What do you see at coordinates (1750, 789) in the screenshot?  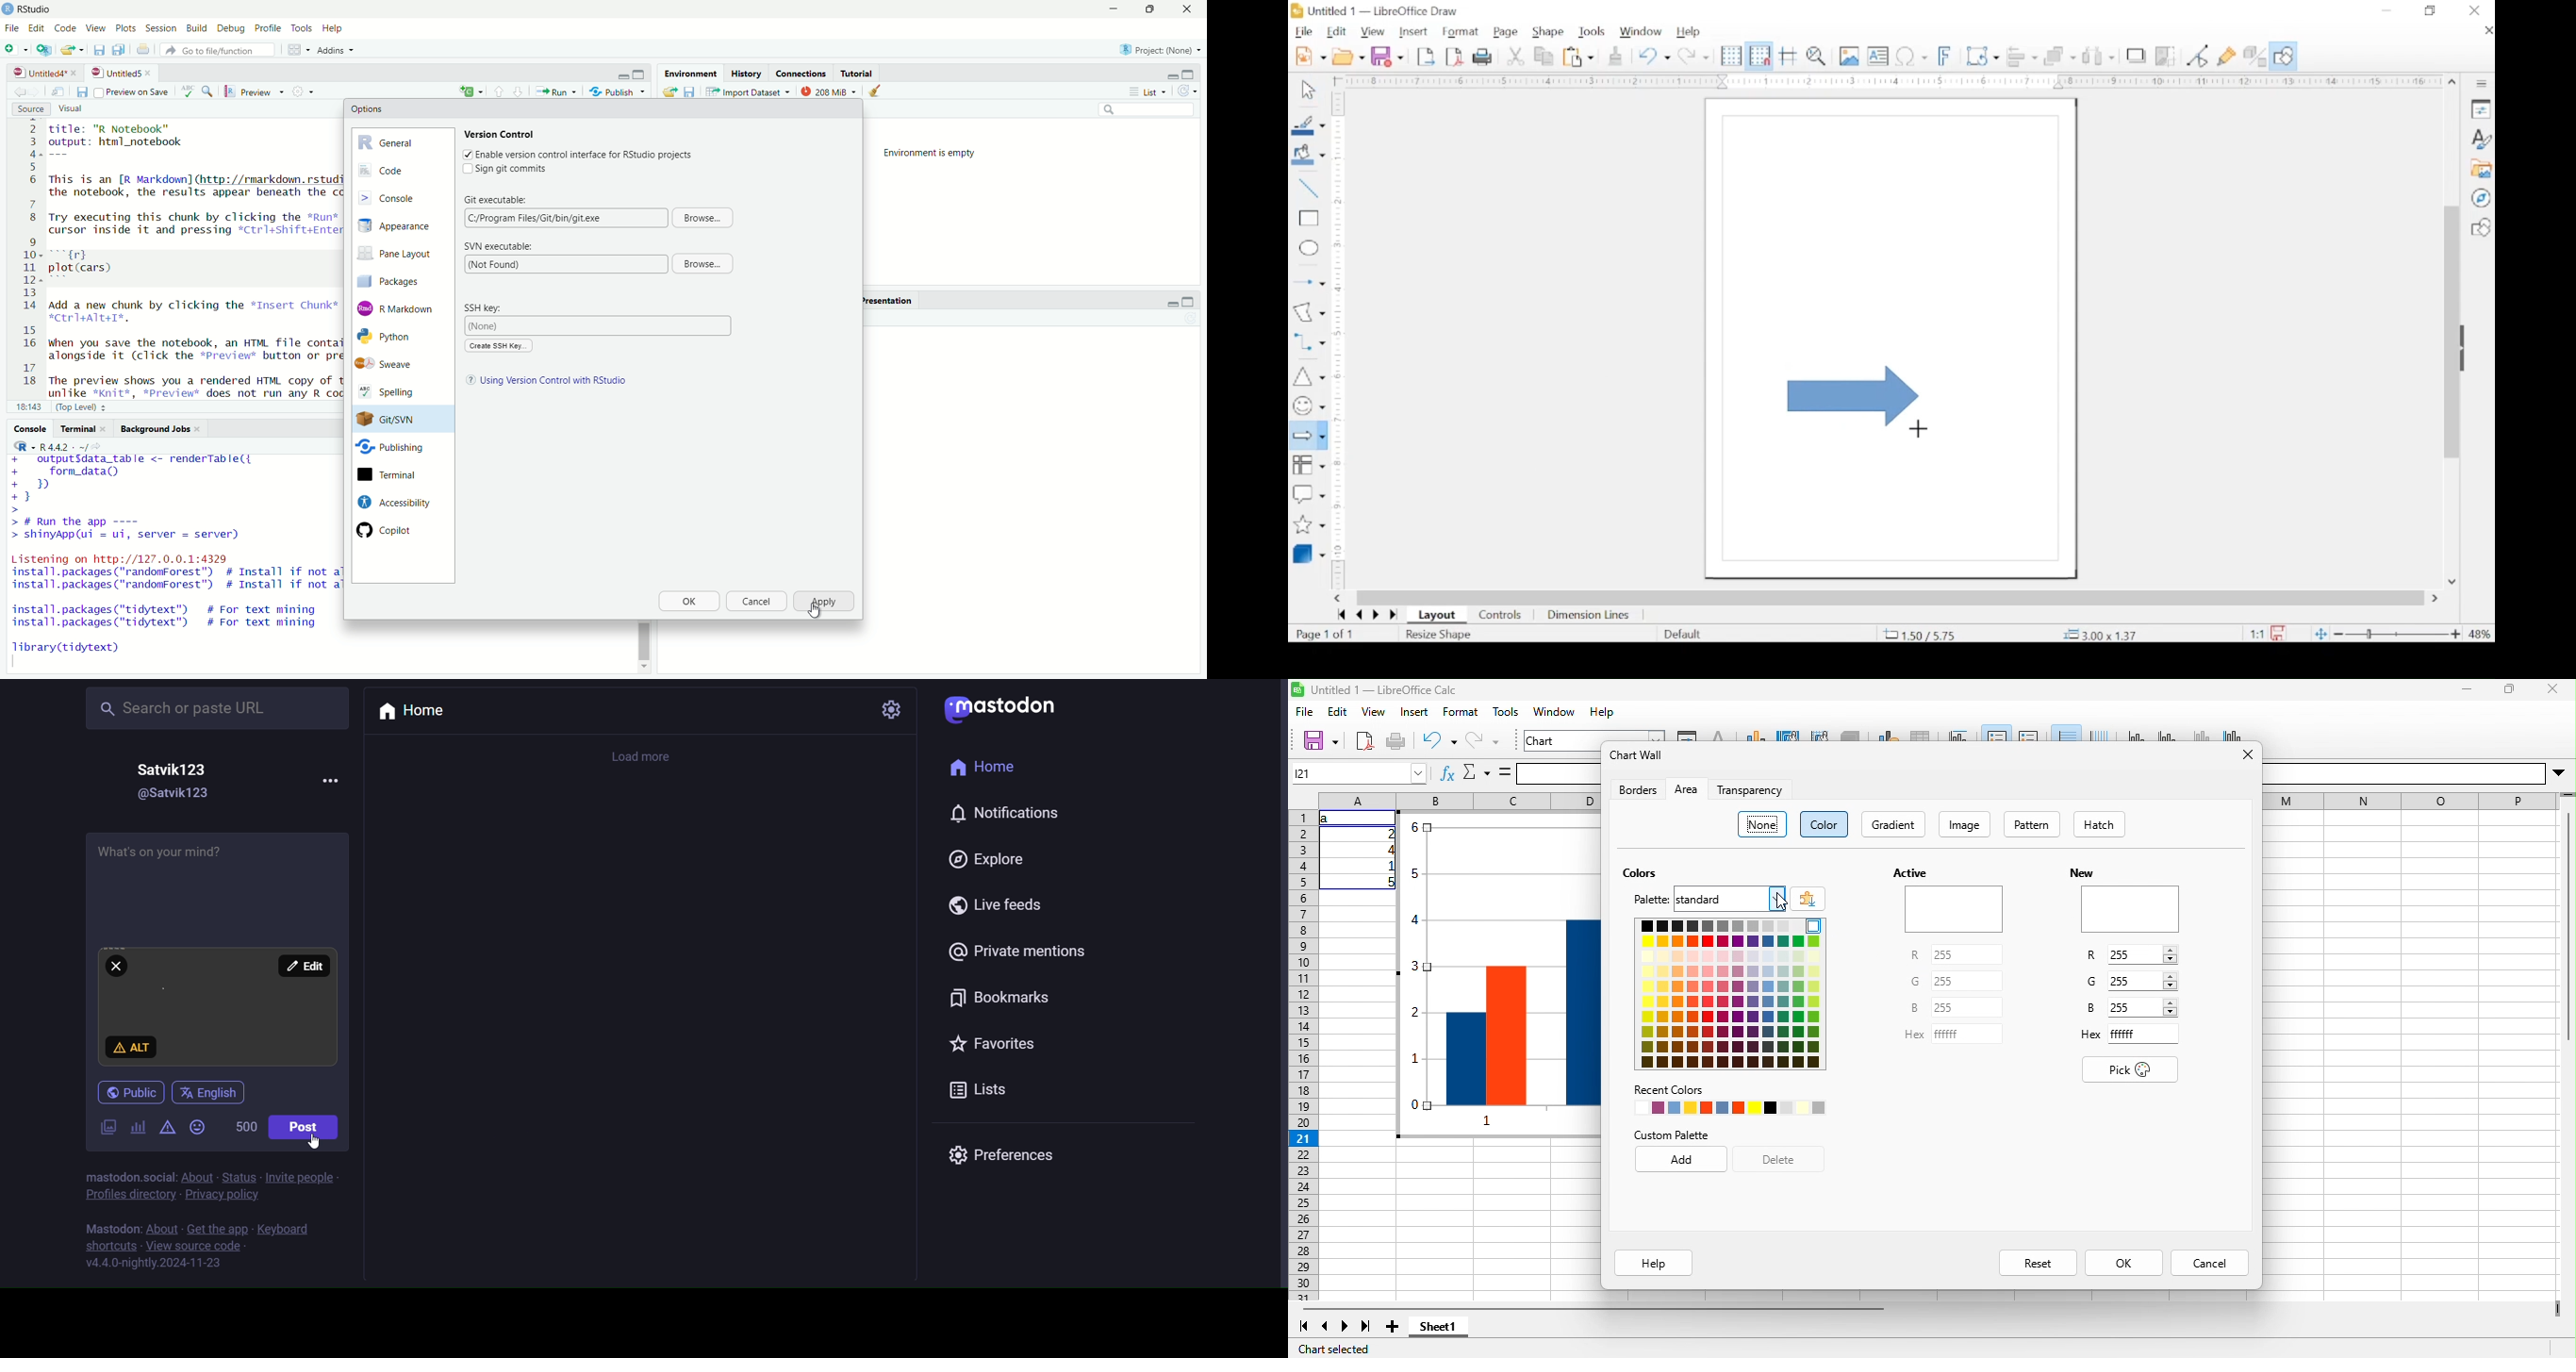 I see `transparency` at bounding box center [1750, 789].